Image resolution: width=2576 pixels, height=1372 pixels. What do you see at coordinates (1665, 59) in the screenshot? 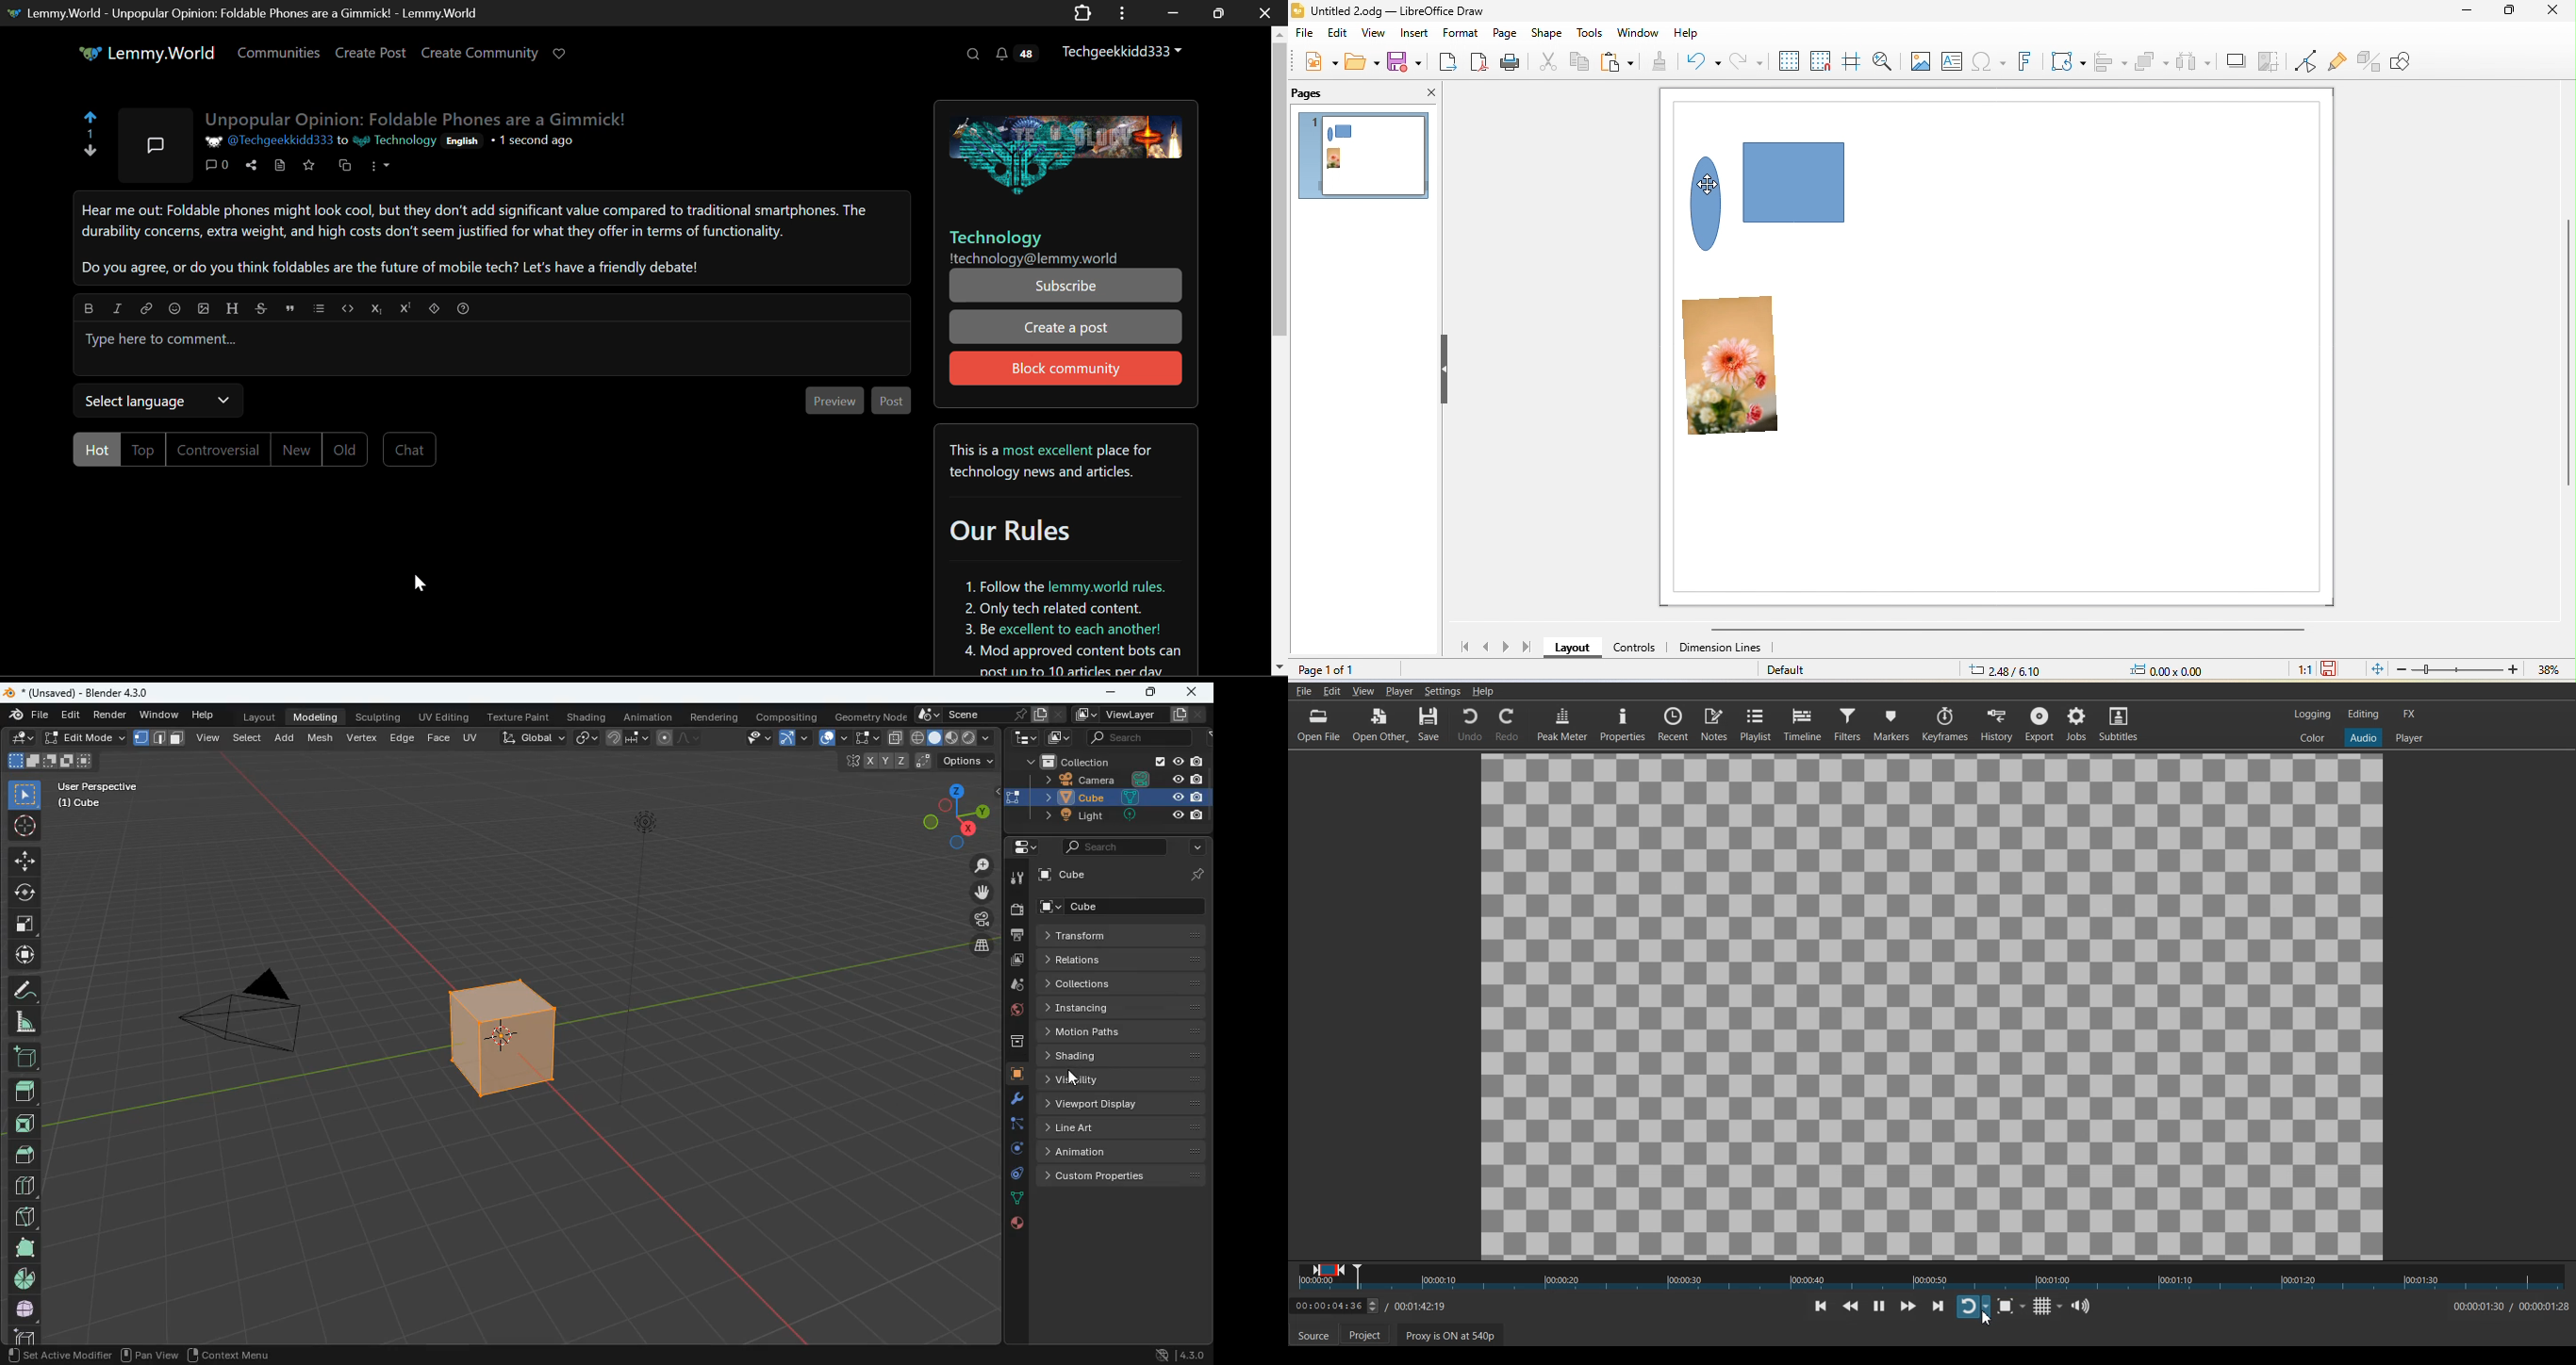
I see `clone formatting` at bounding box center [1665, 59].